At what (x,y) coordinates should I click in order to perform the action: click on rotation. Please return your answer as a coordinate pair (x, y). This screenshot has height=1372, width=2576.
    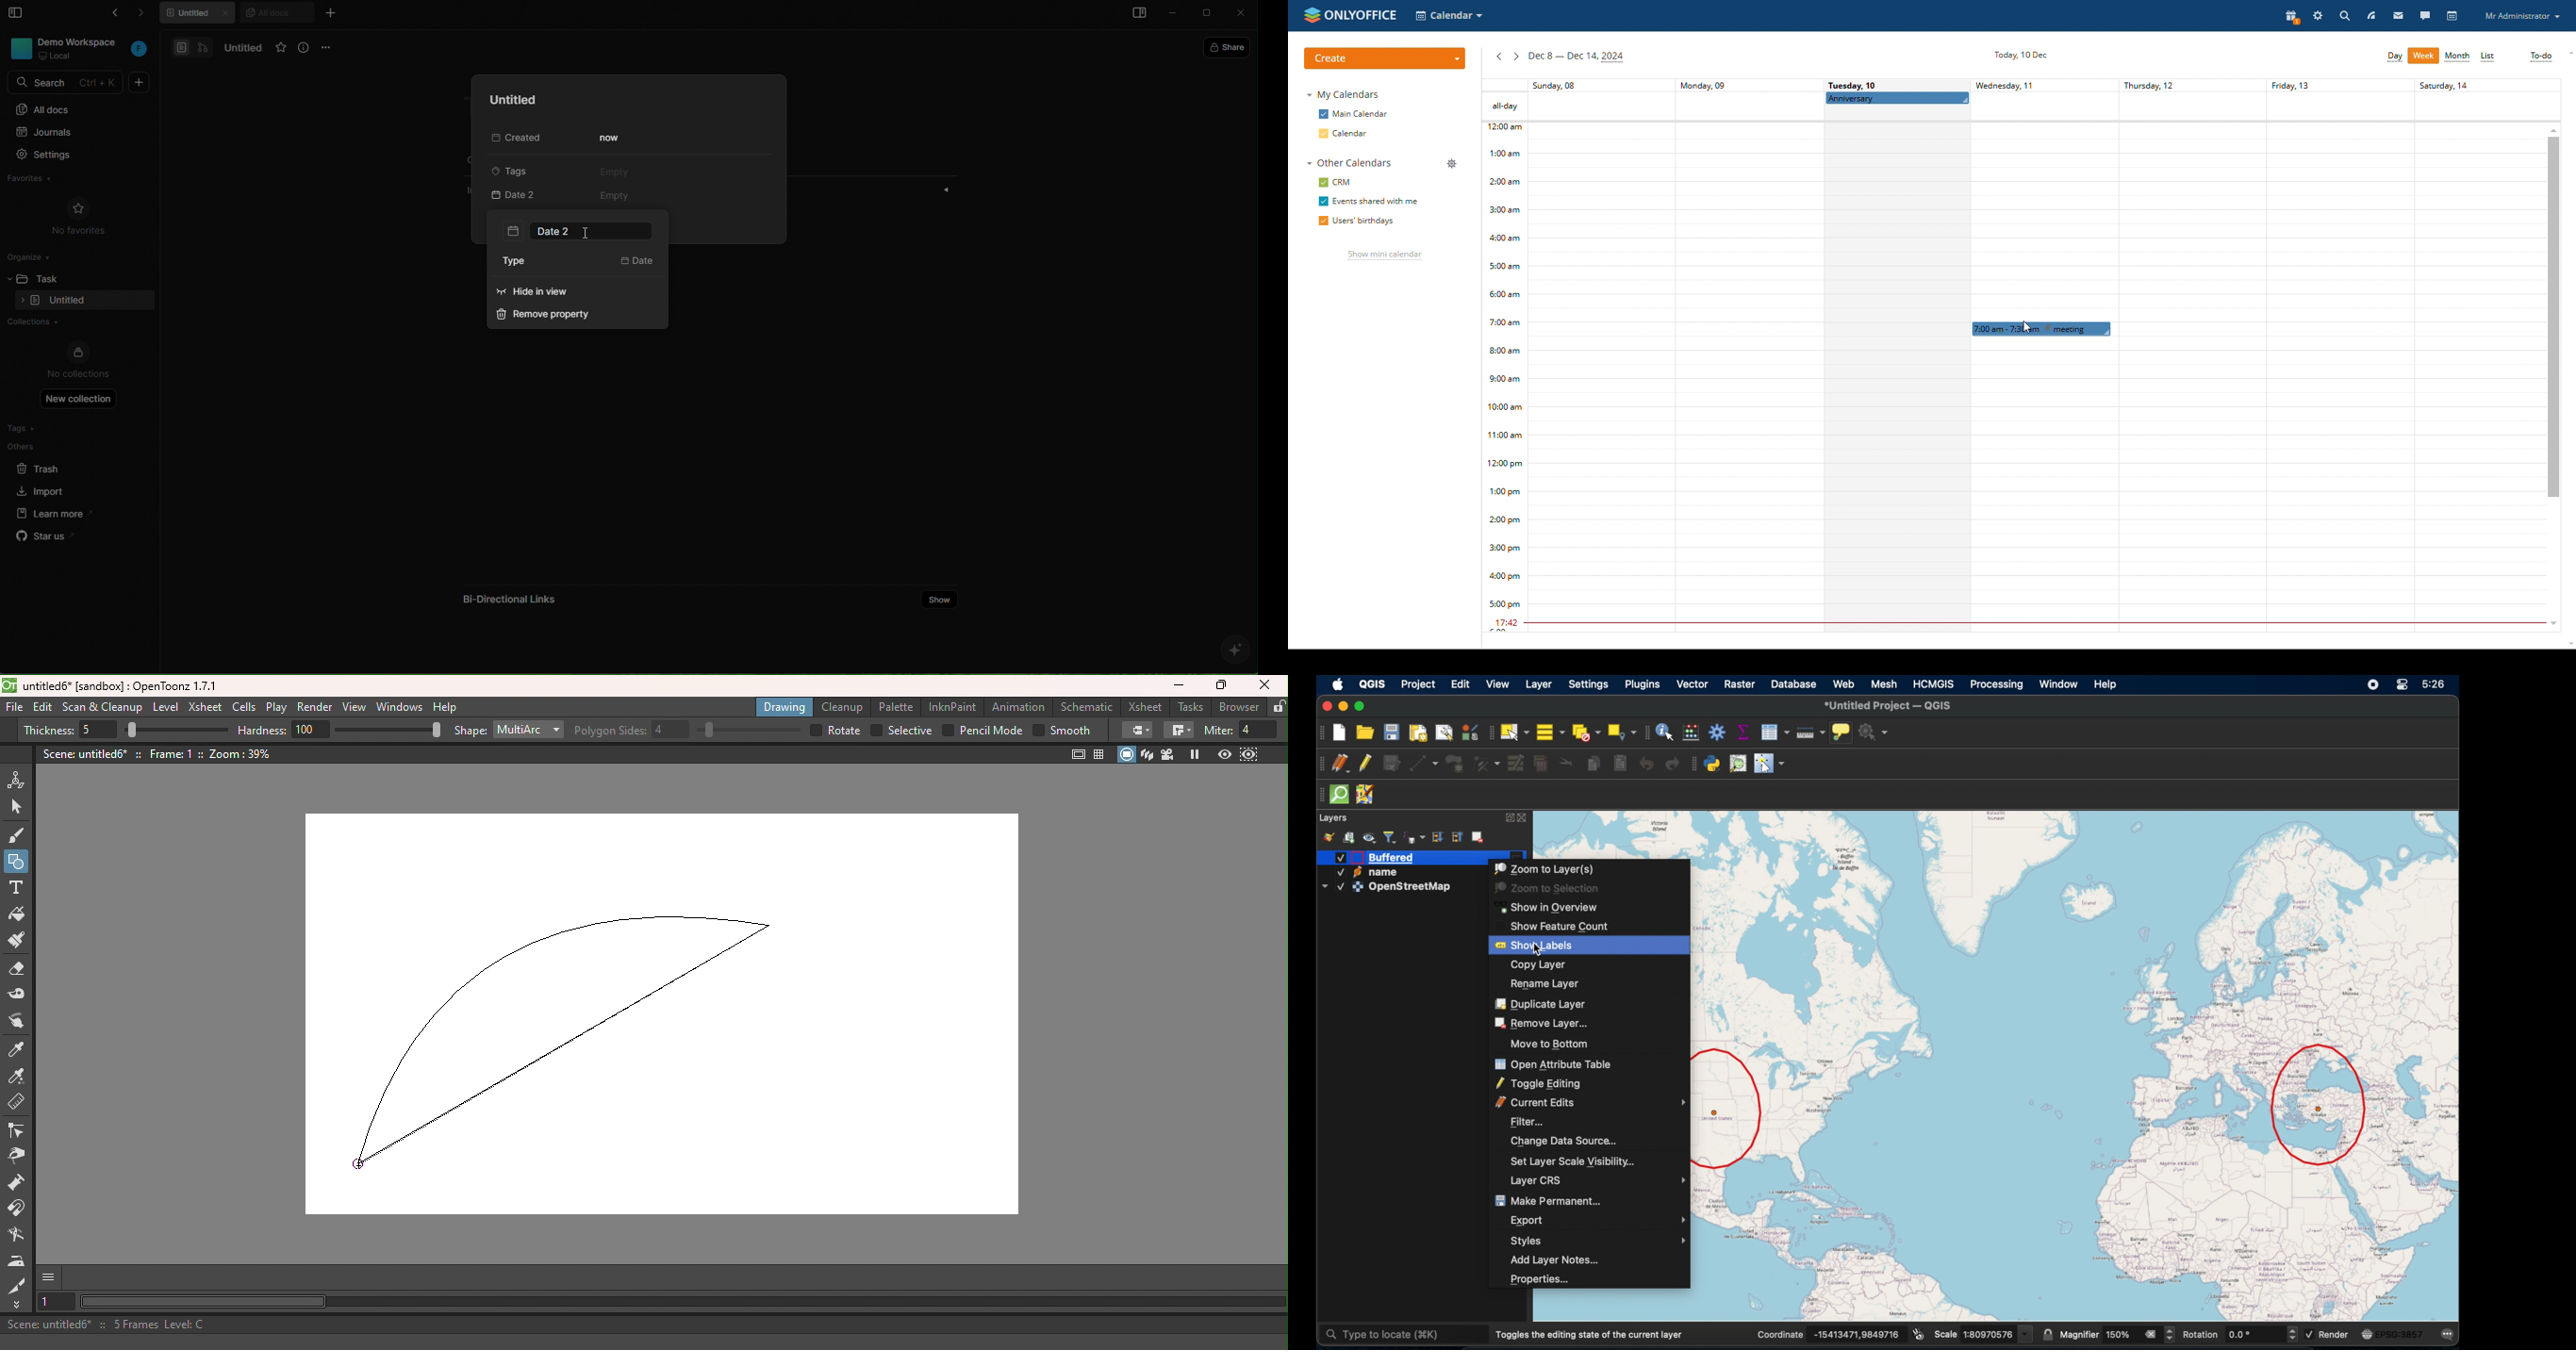
    Looking at the image, I should click on (2202, 1334).